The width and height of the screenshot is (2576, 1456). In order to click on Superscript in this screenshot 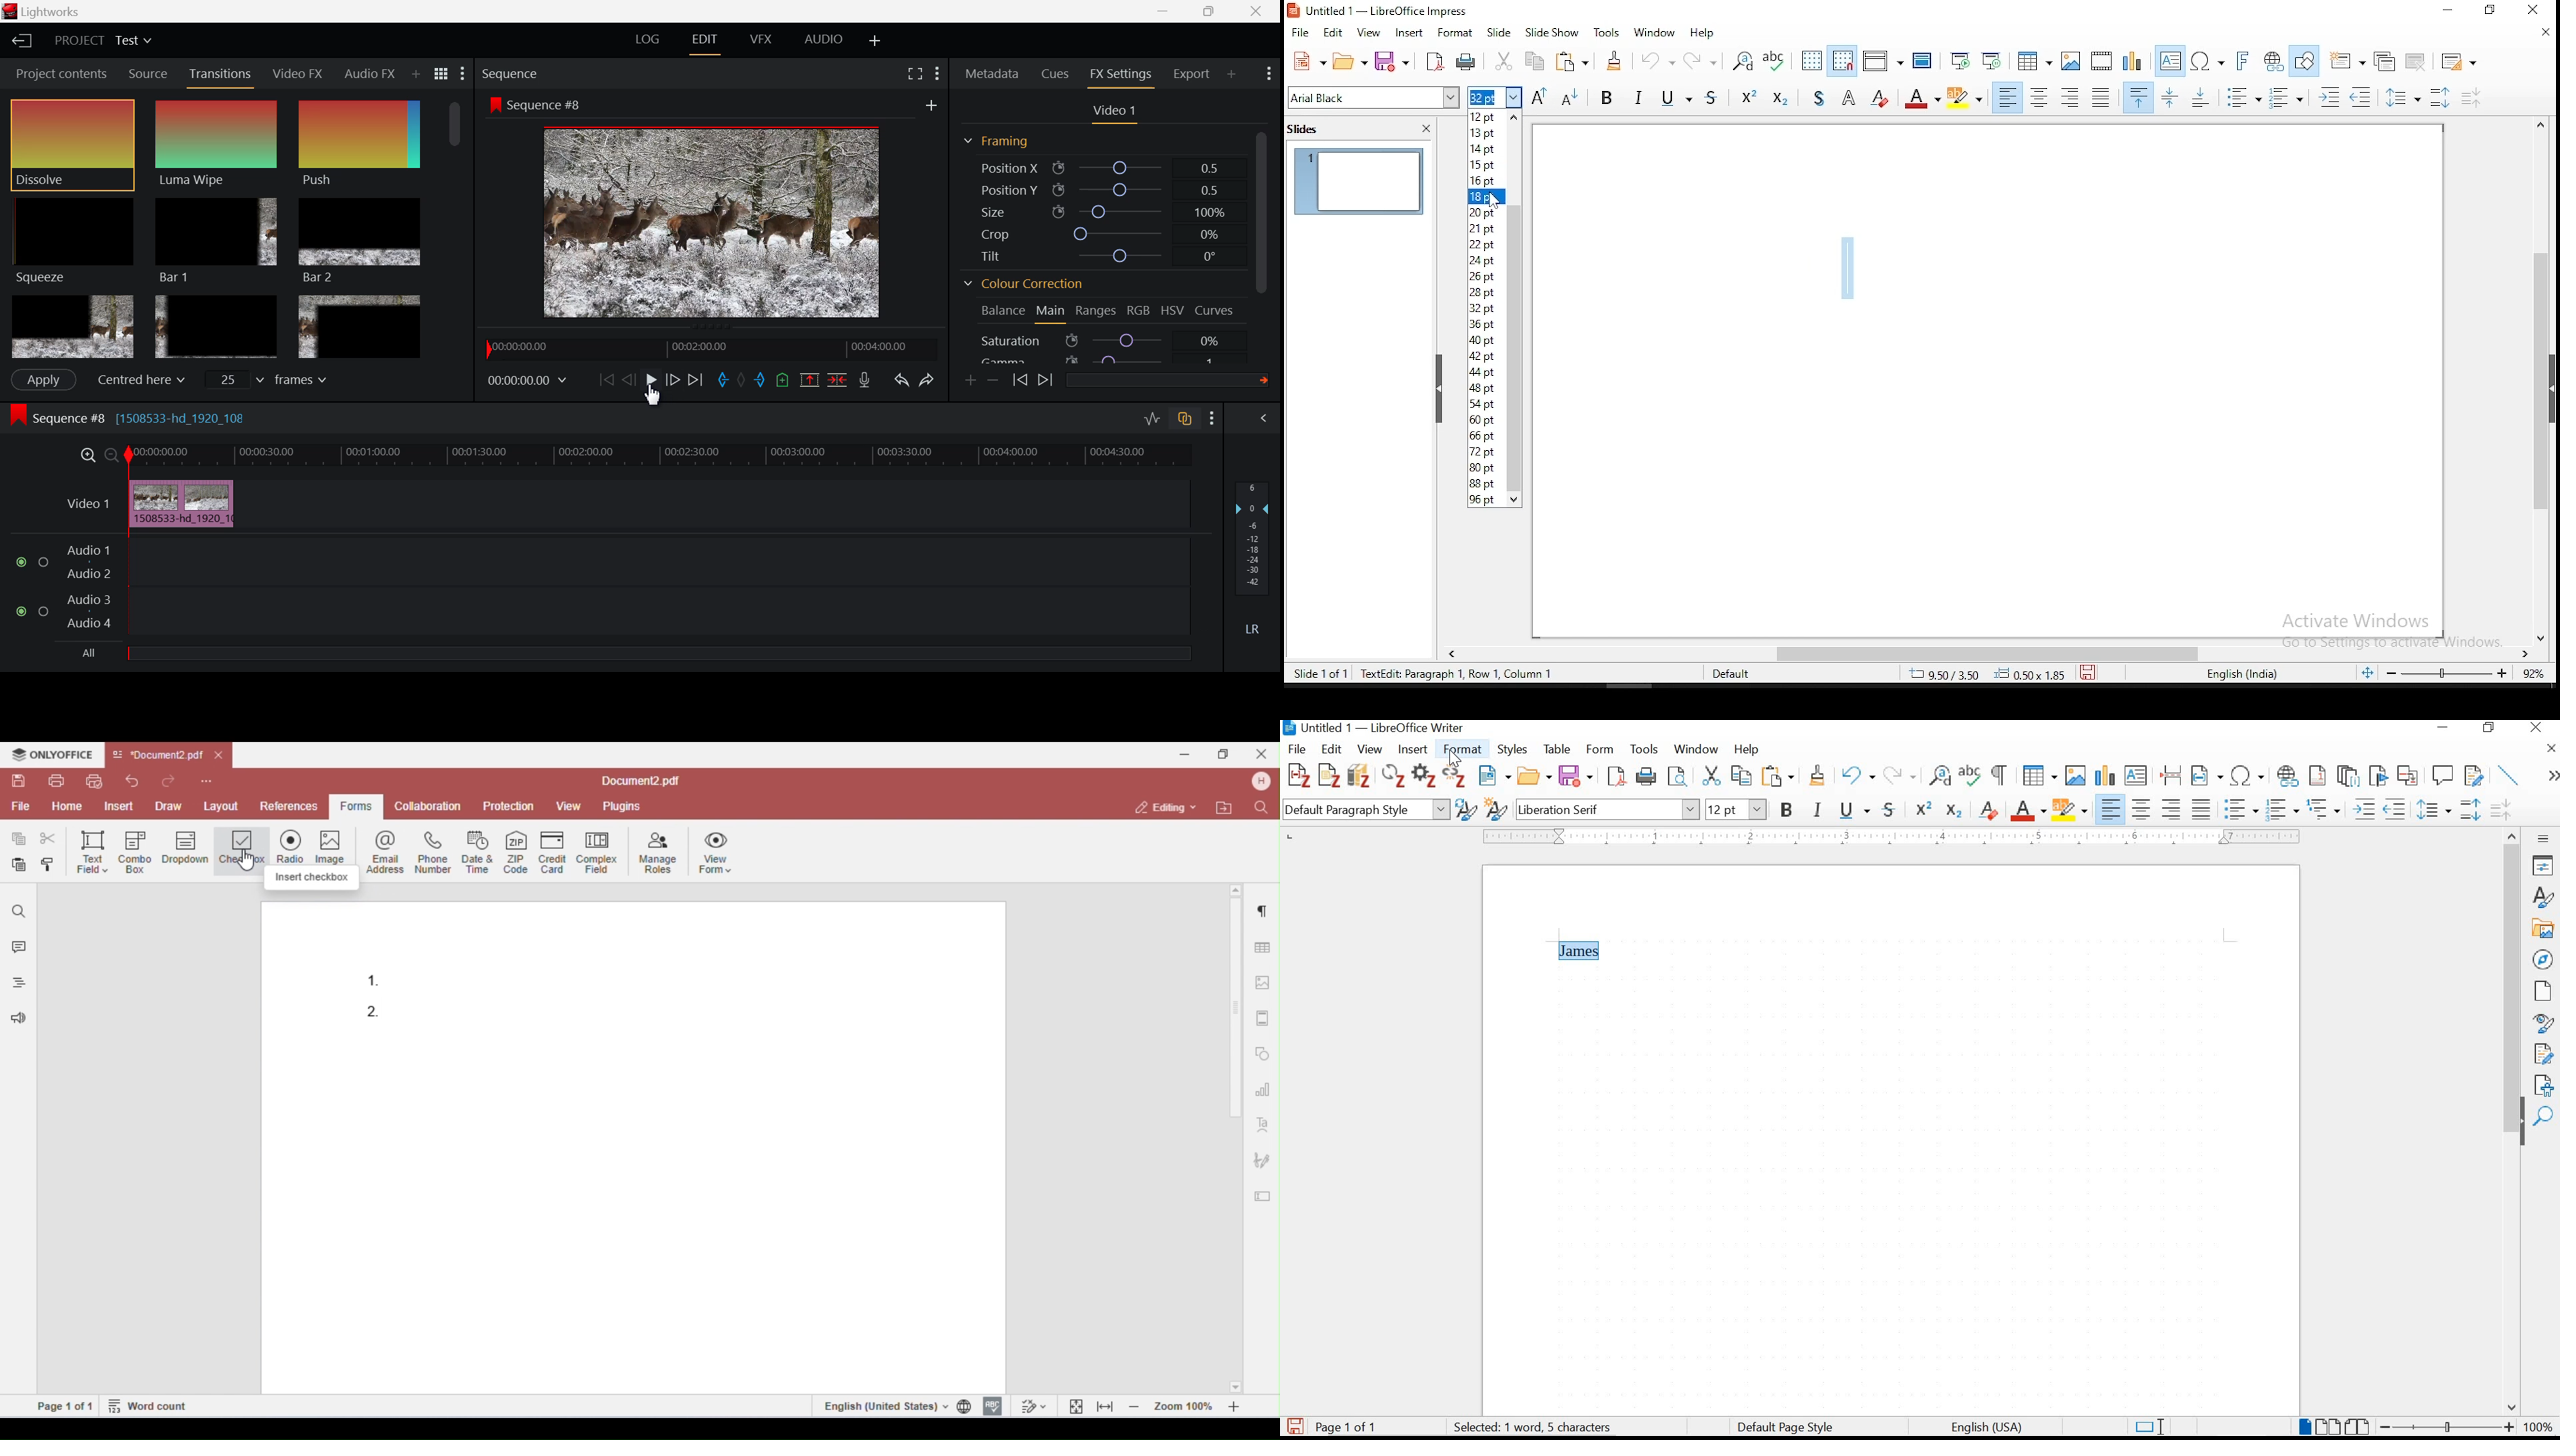, I will do `click(1748, 95)`.